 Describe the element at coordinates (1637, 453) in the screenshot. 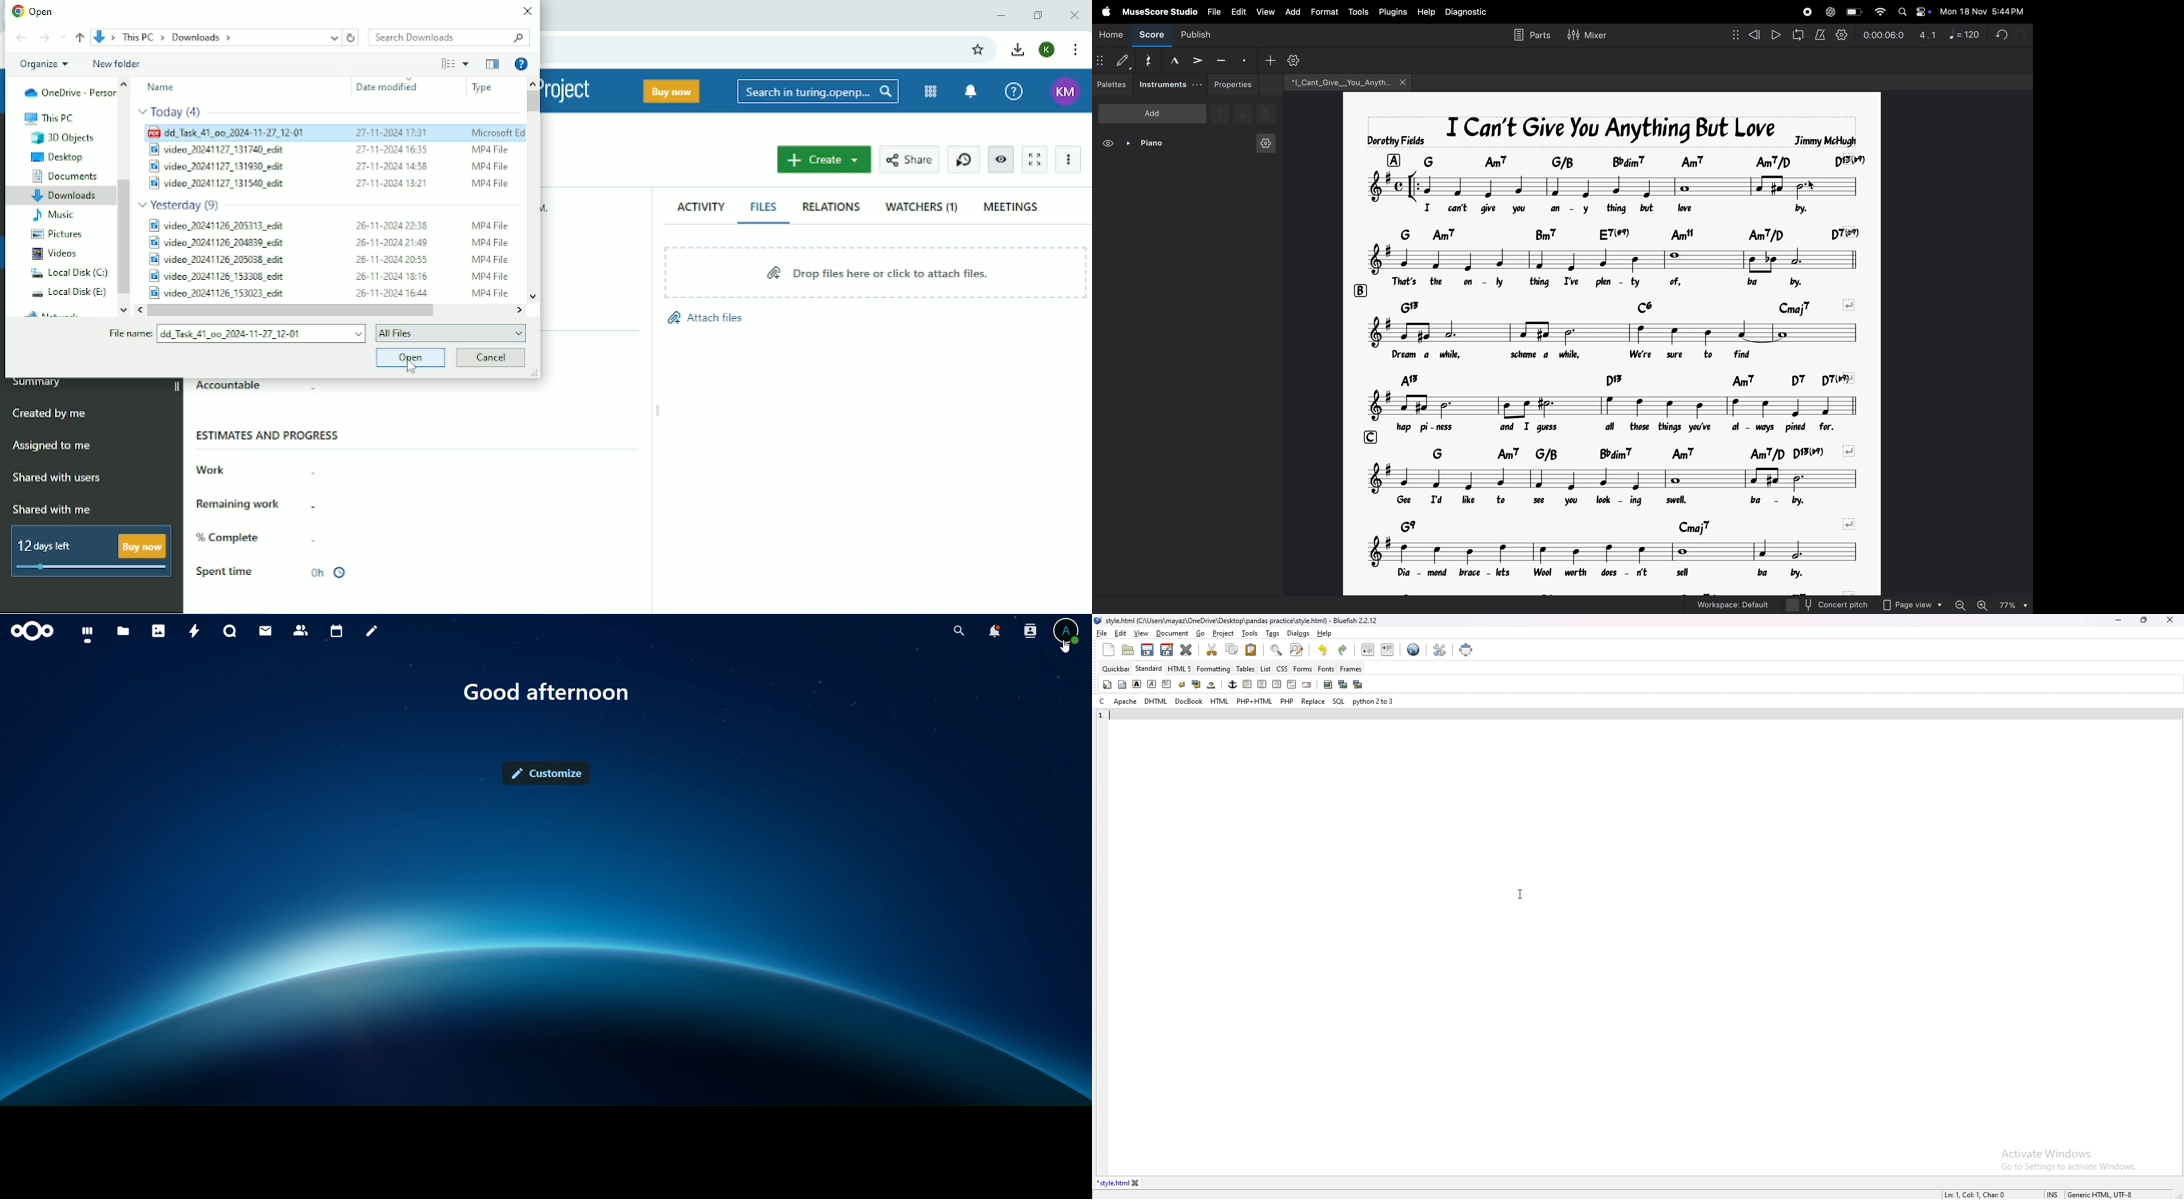

I see `chord symbols` at that location.